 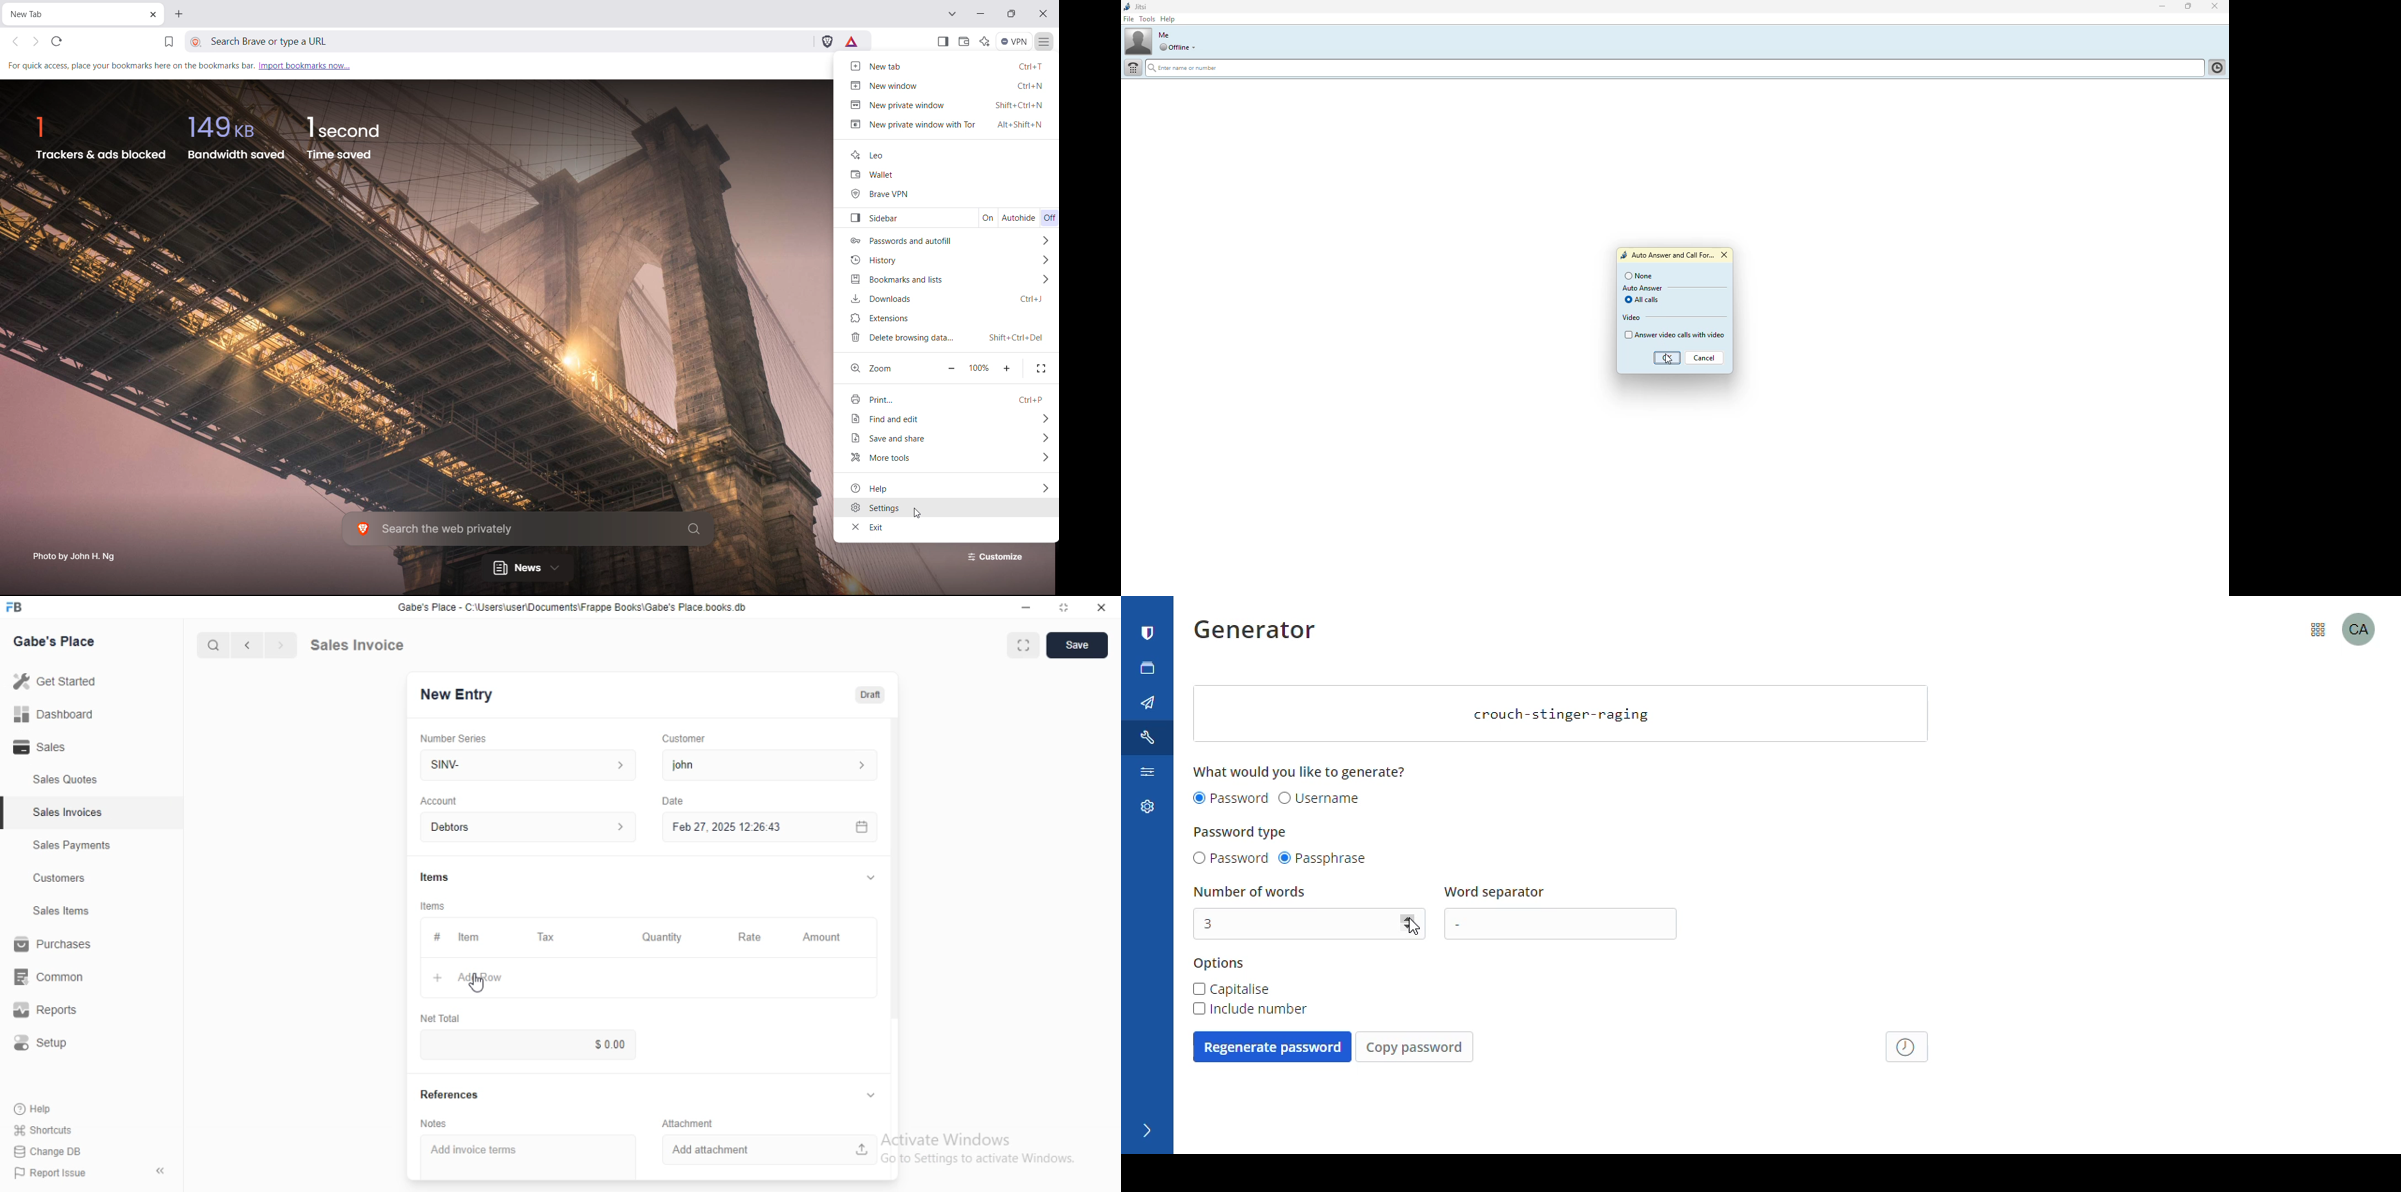 What do you see at coordinates (249, 643) in the screenshot?
I see `previous` at bounding box center [249, 643].